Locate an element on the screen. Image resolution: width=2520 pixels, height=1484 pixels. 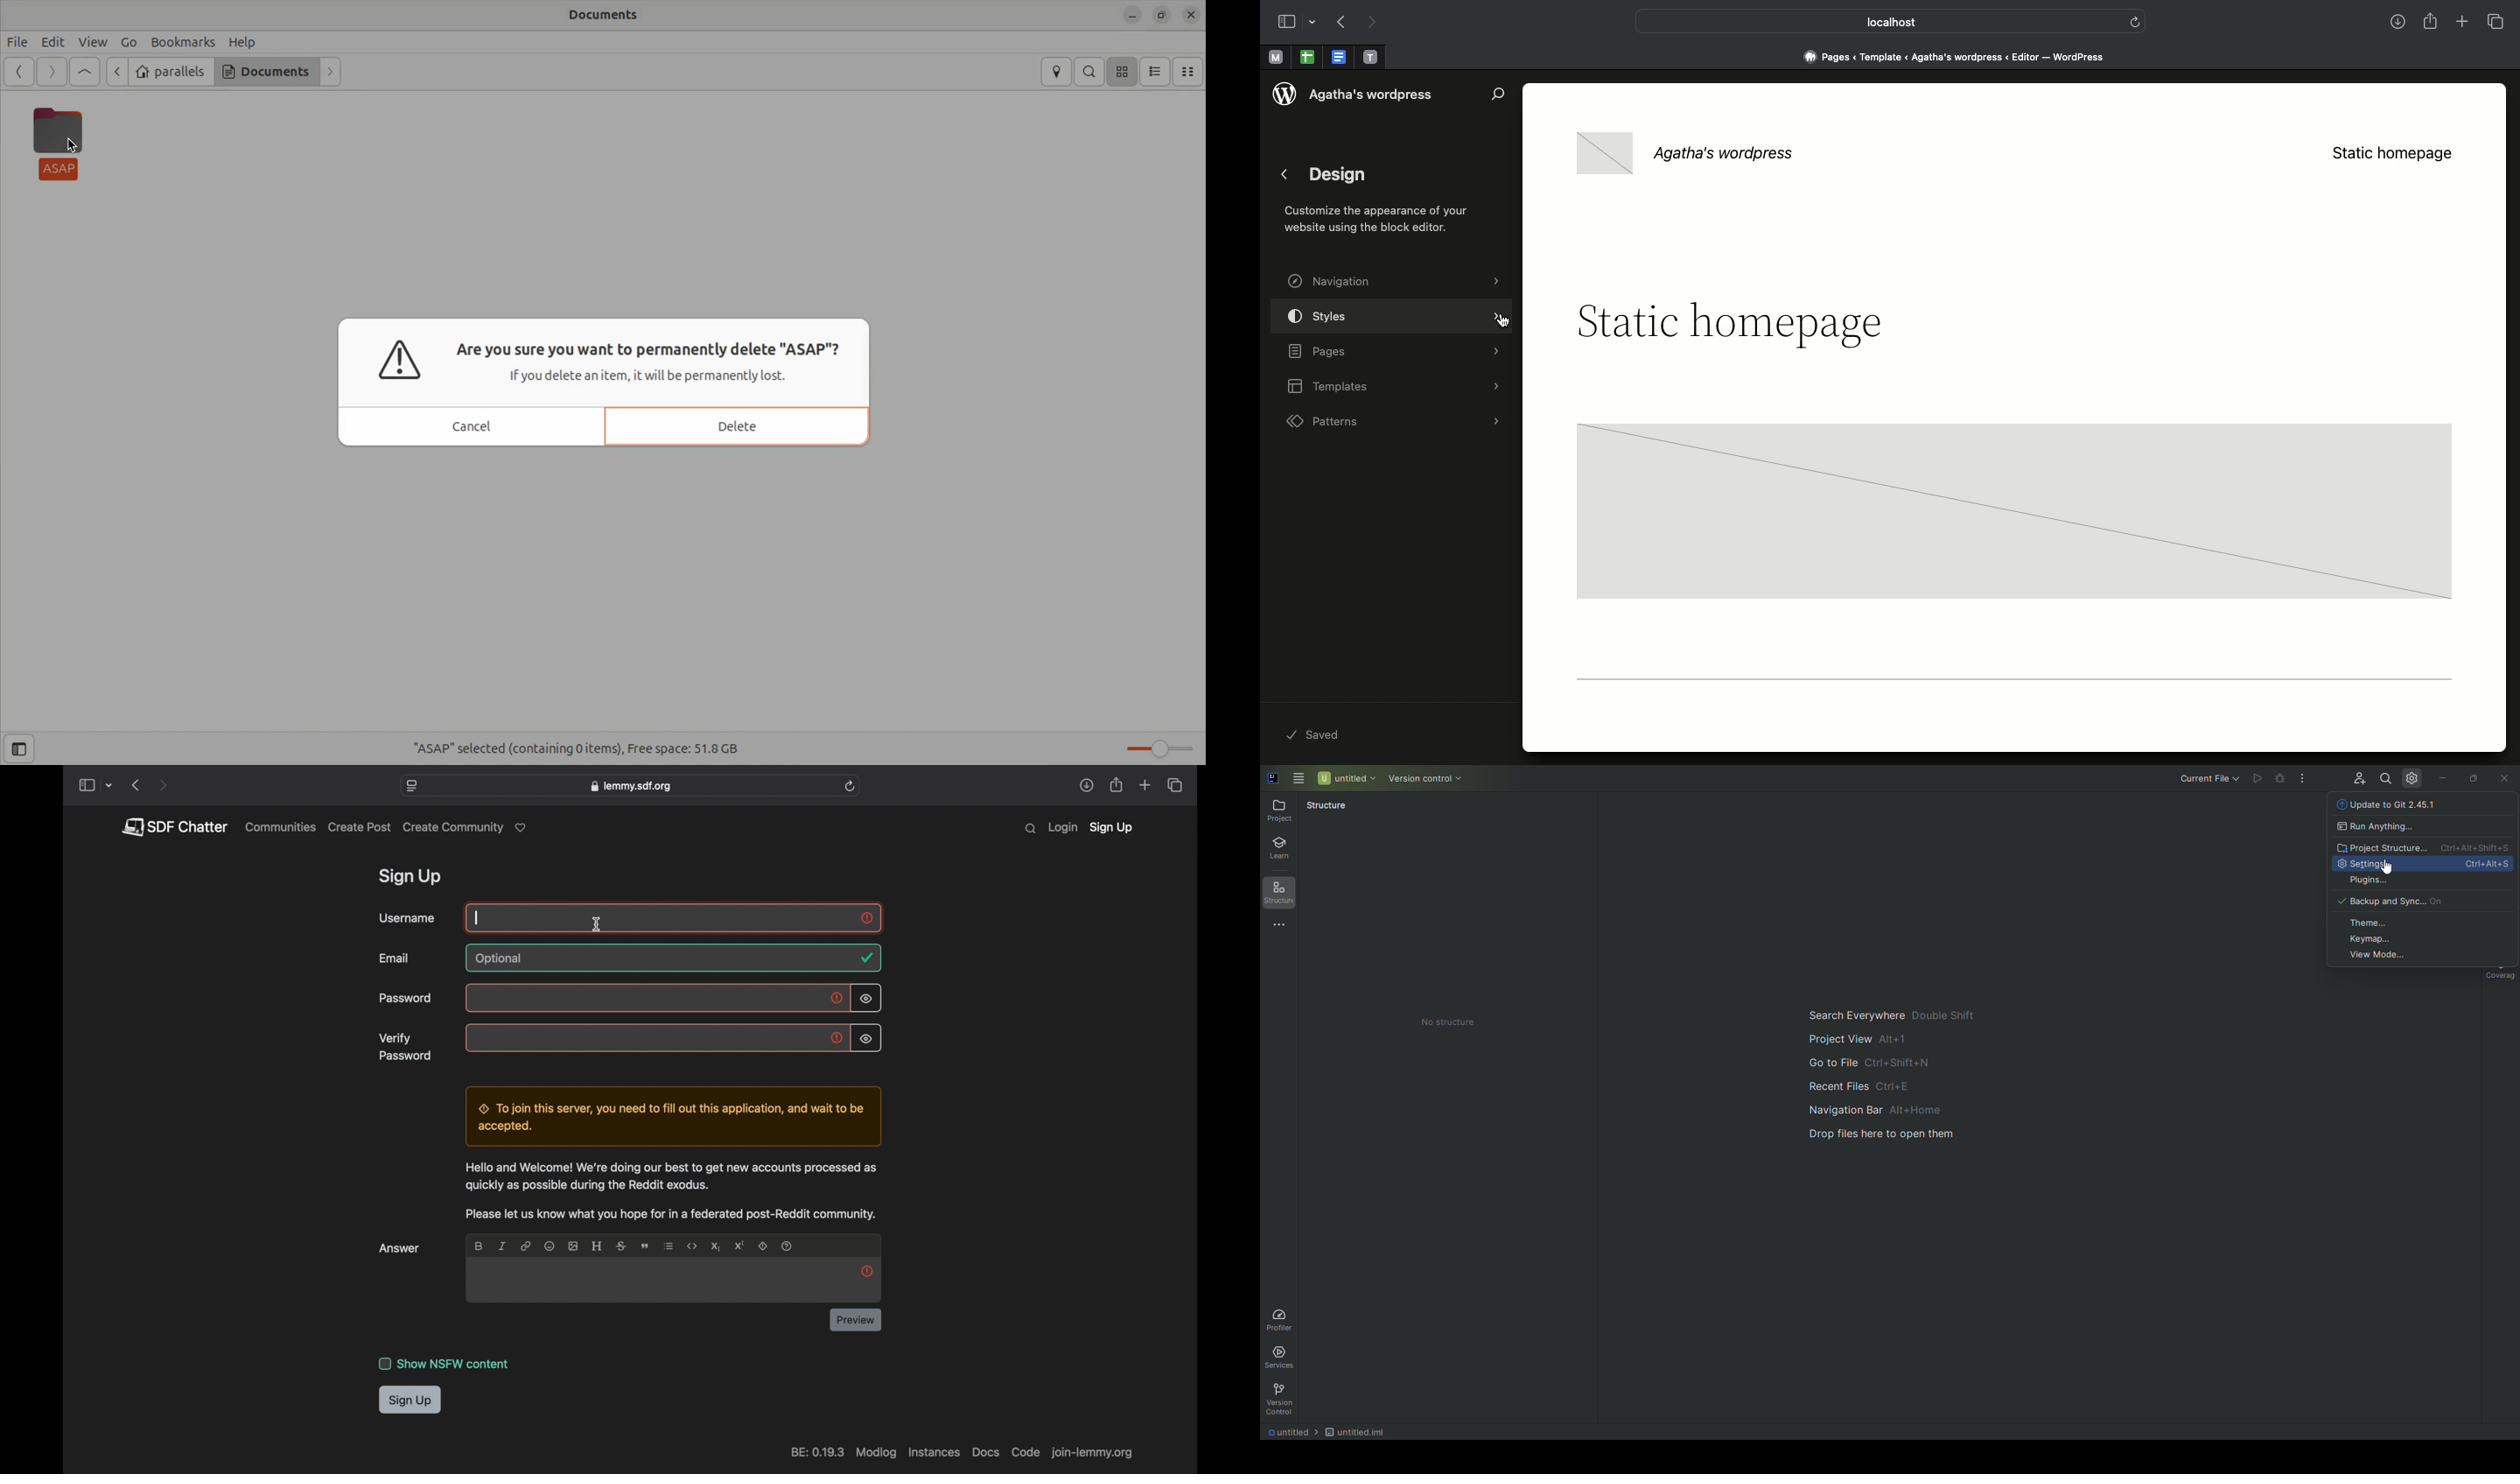
icon view is located at coordinates (1124, 72).